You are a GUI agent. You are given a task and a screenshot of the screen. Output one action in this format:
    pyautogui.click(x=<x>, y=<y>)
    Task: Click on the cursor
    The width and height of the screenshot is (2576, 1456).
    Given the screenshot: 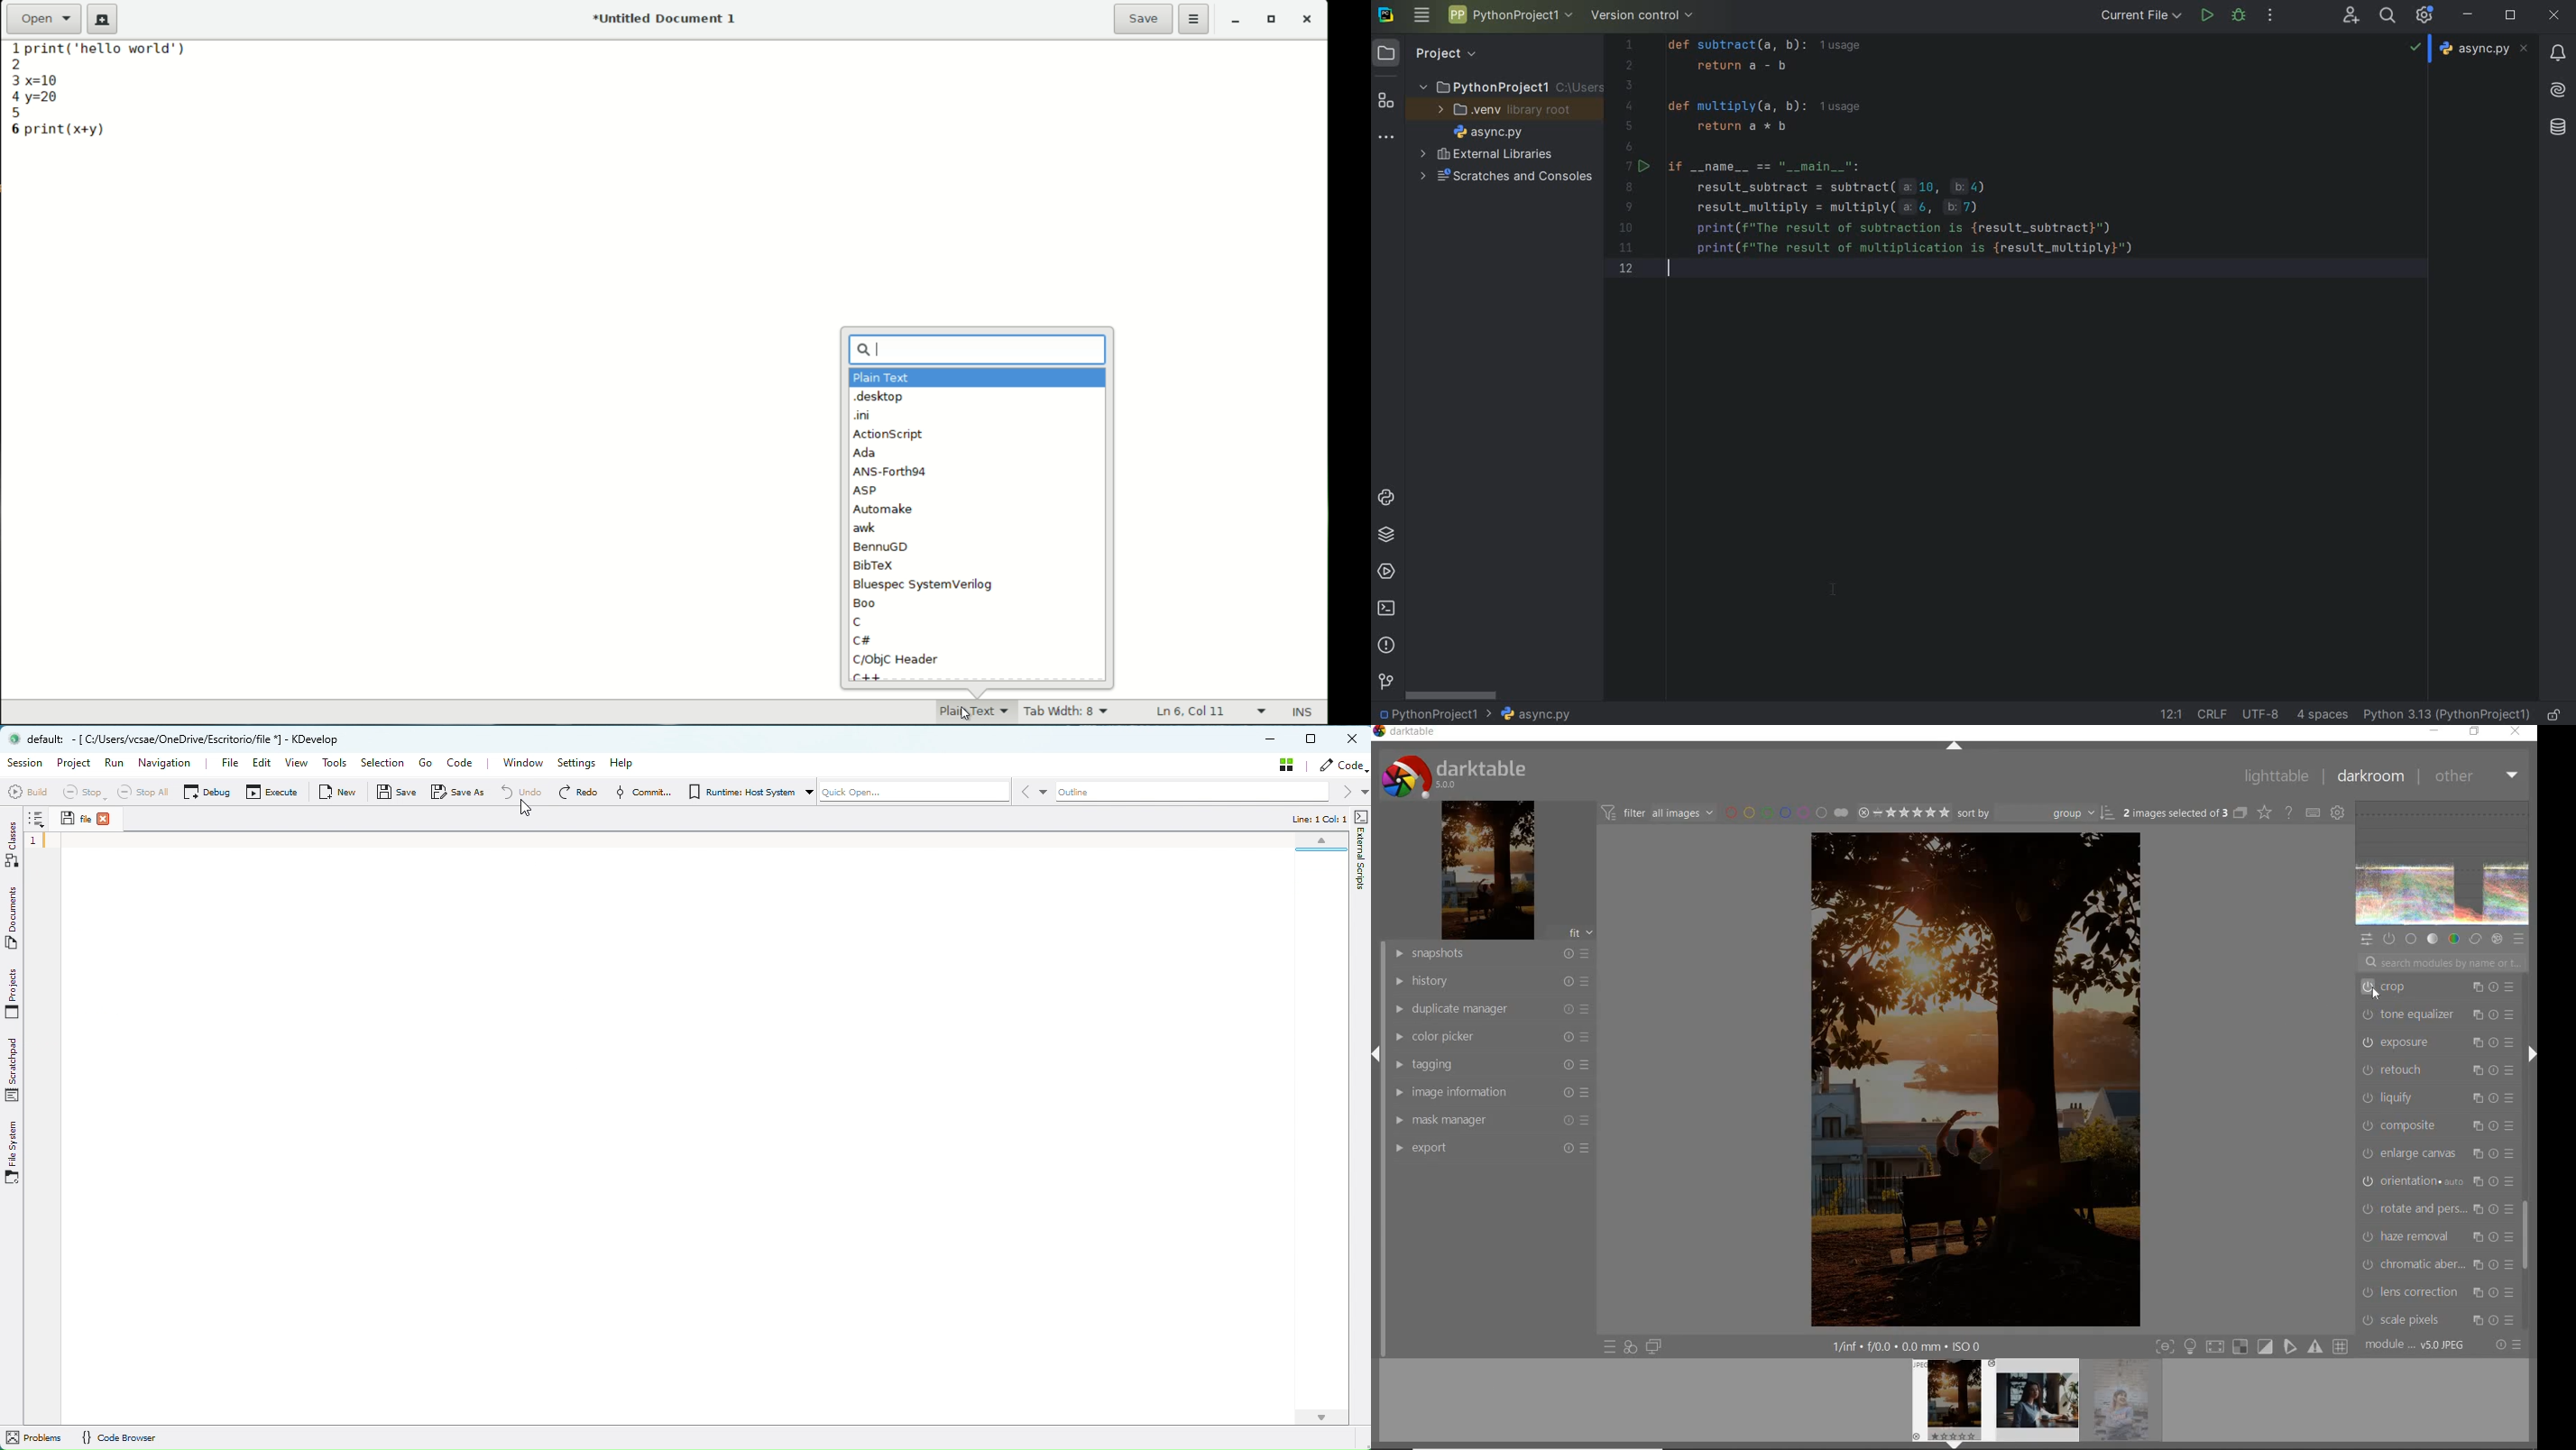 What is the action you would take?
    pyautogui.click(x=528, y=815)
    